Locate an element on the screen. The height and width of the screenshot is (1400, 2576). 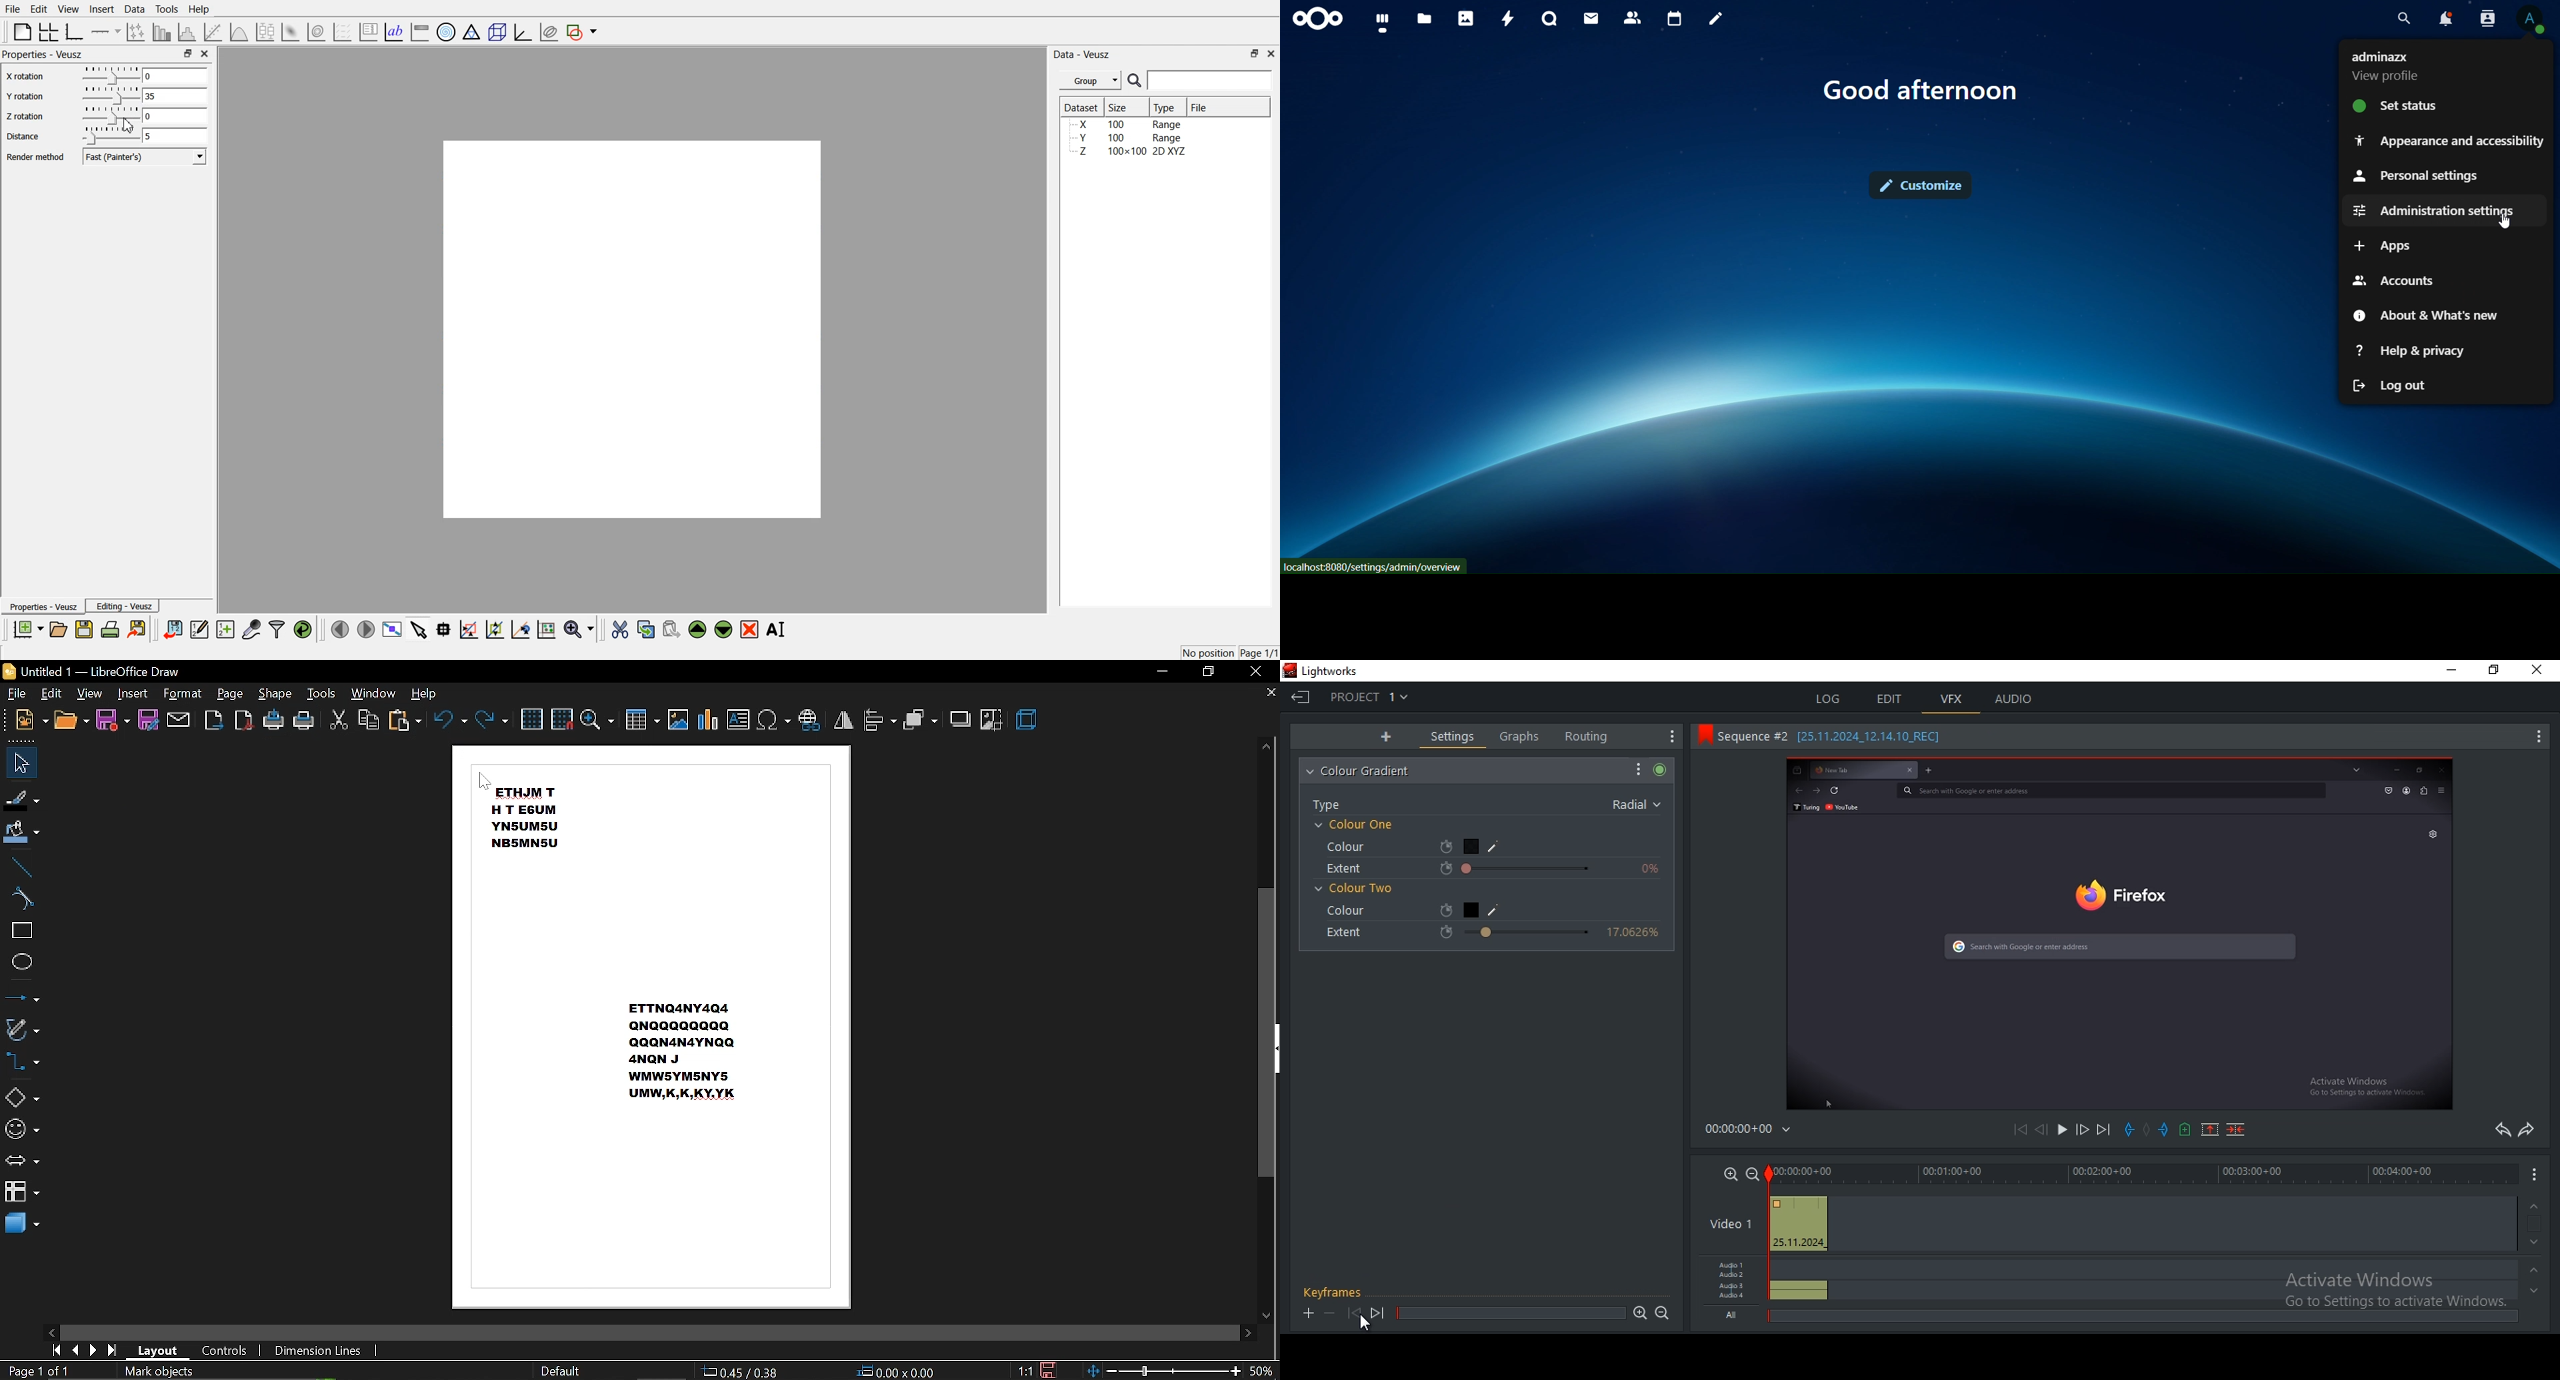
Import dataset from veusz is located at coordinates (173, 629).